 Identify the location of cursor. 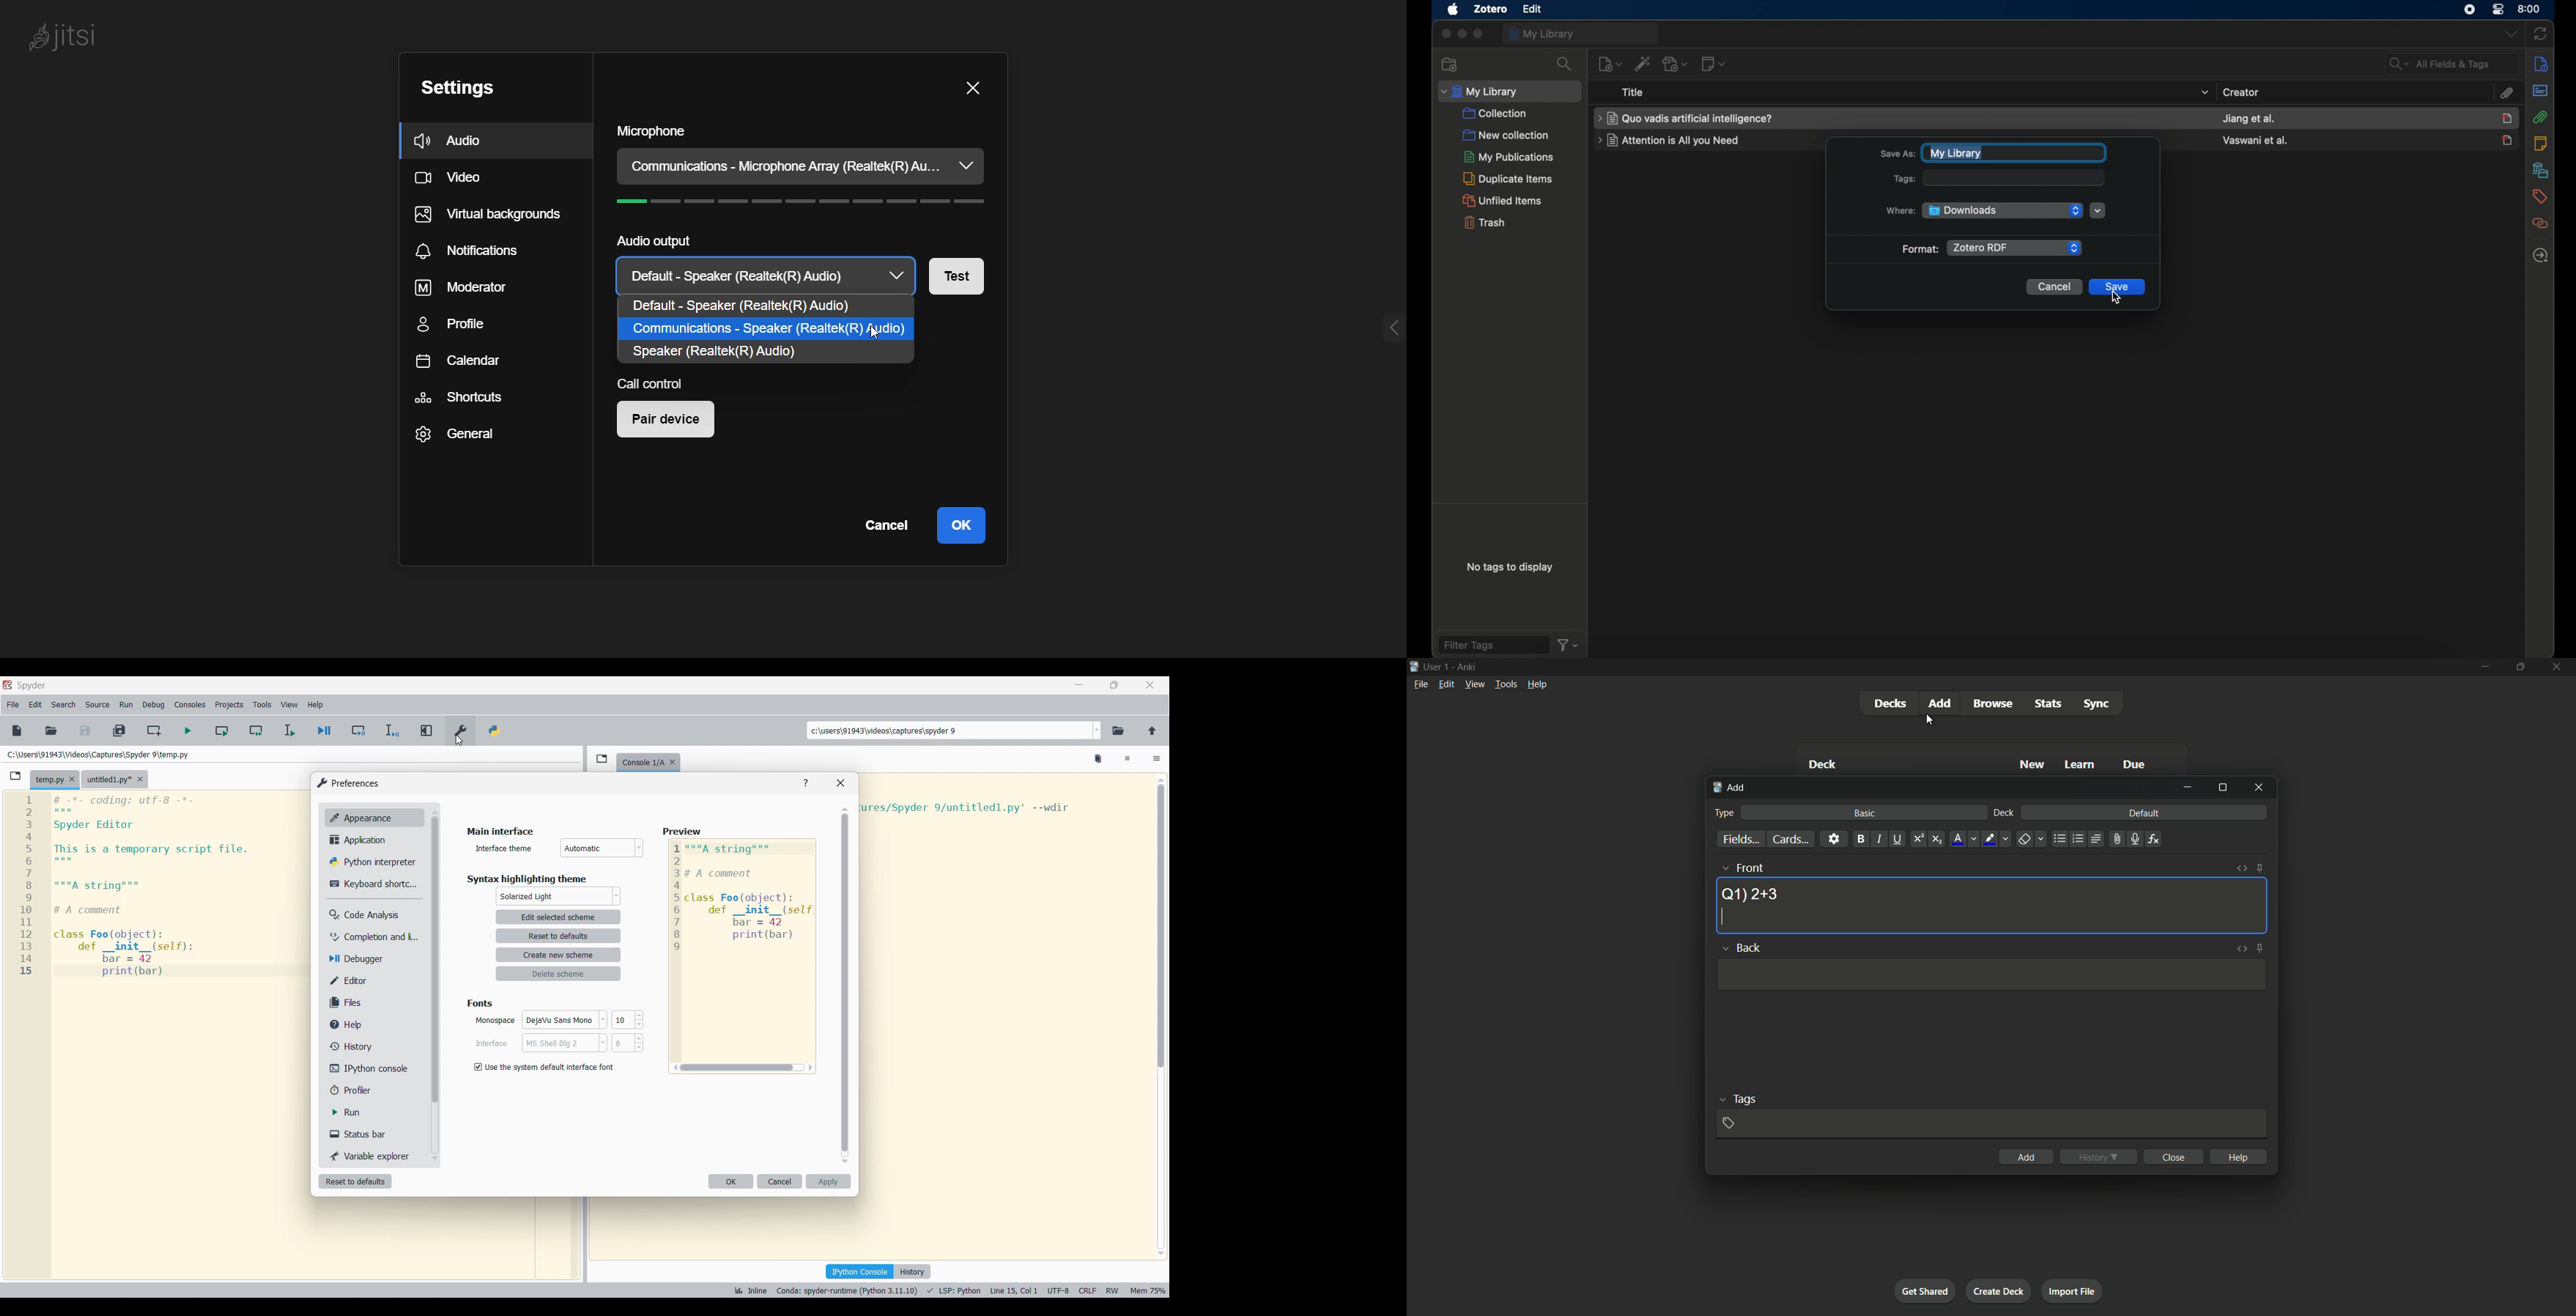
(461, 743).